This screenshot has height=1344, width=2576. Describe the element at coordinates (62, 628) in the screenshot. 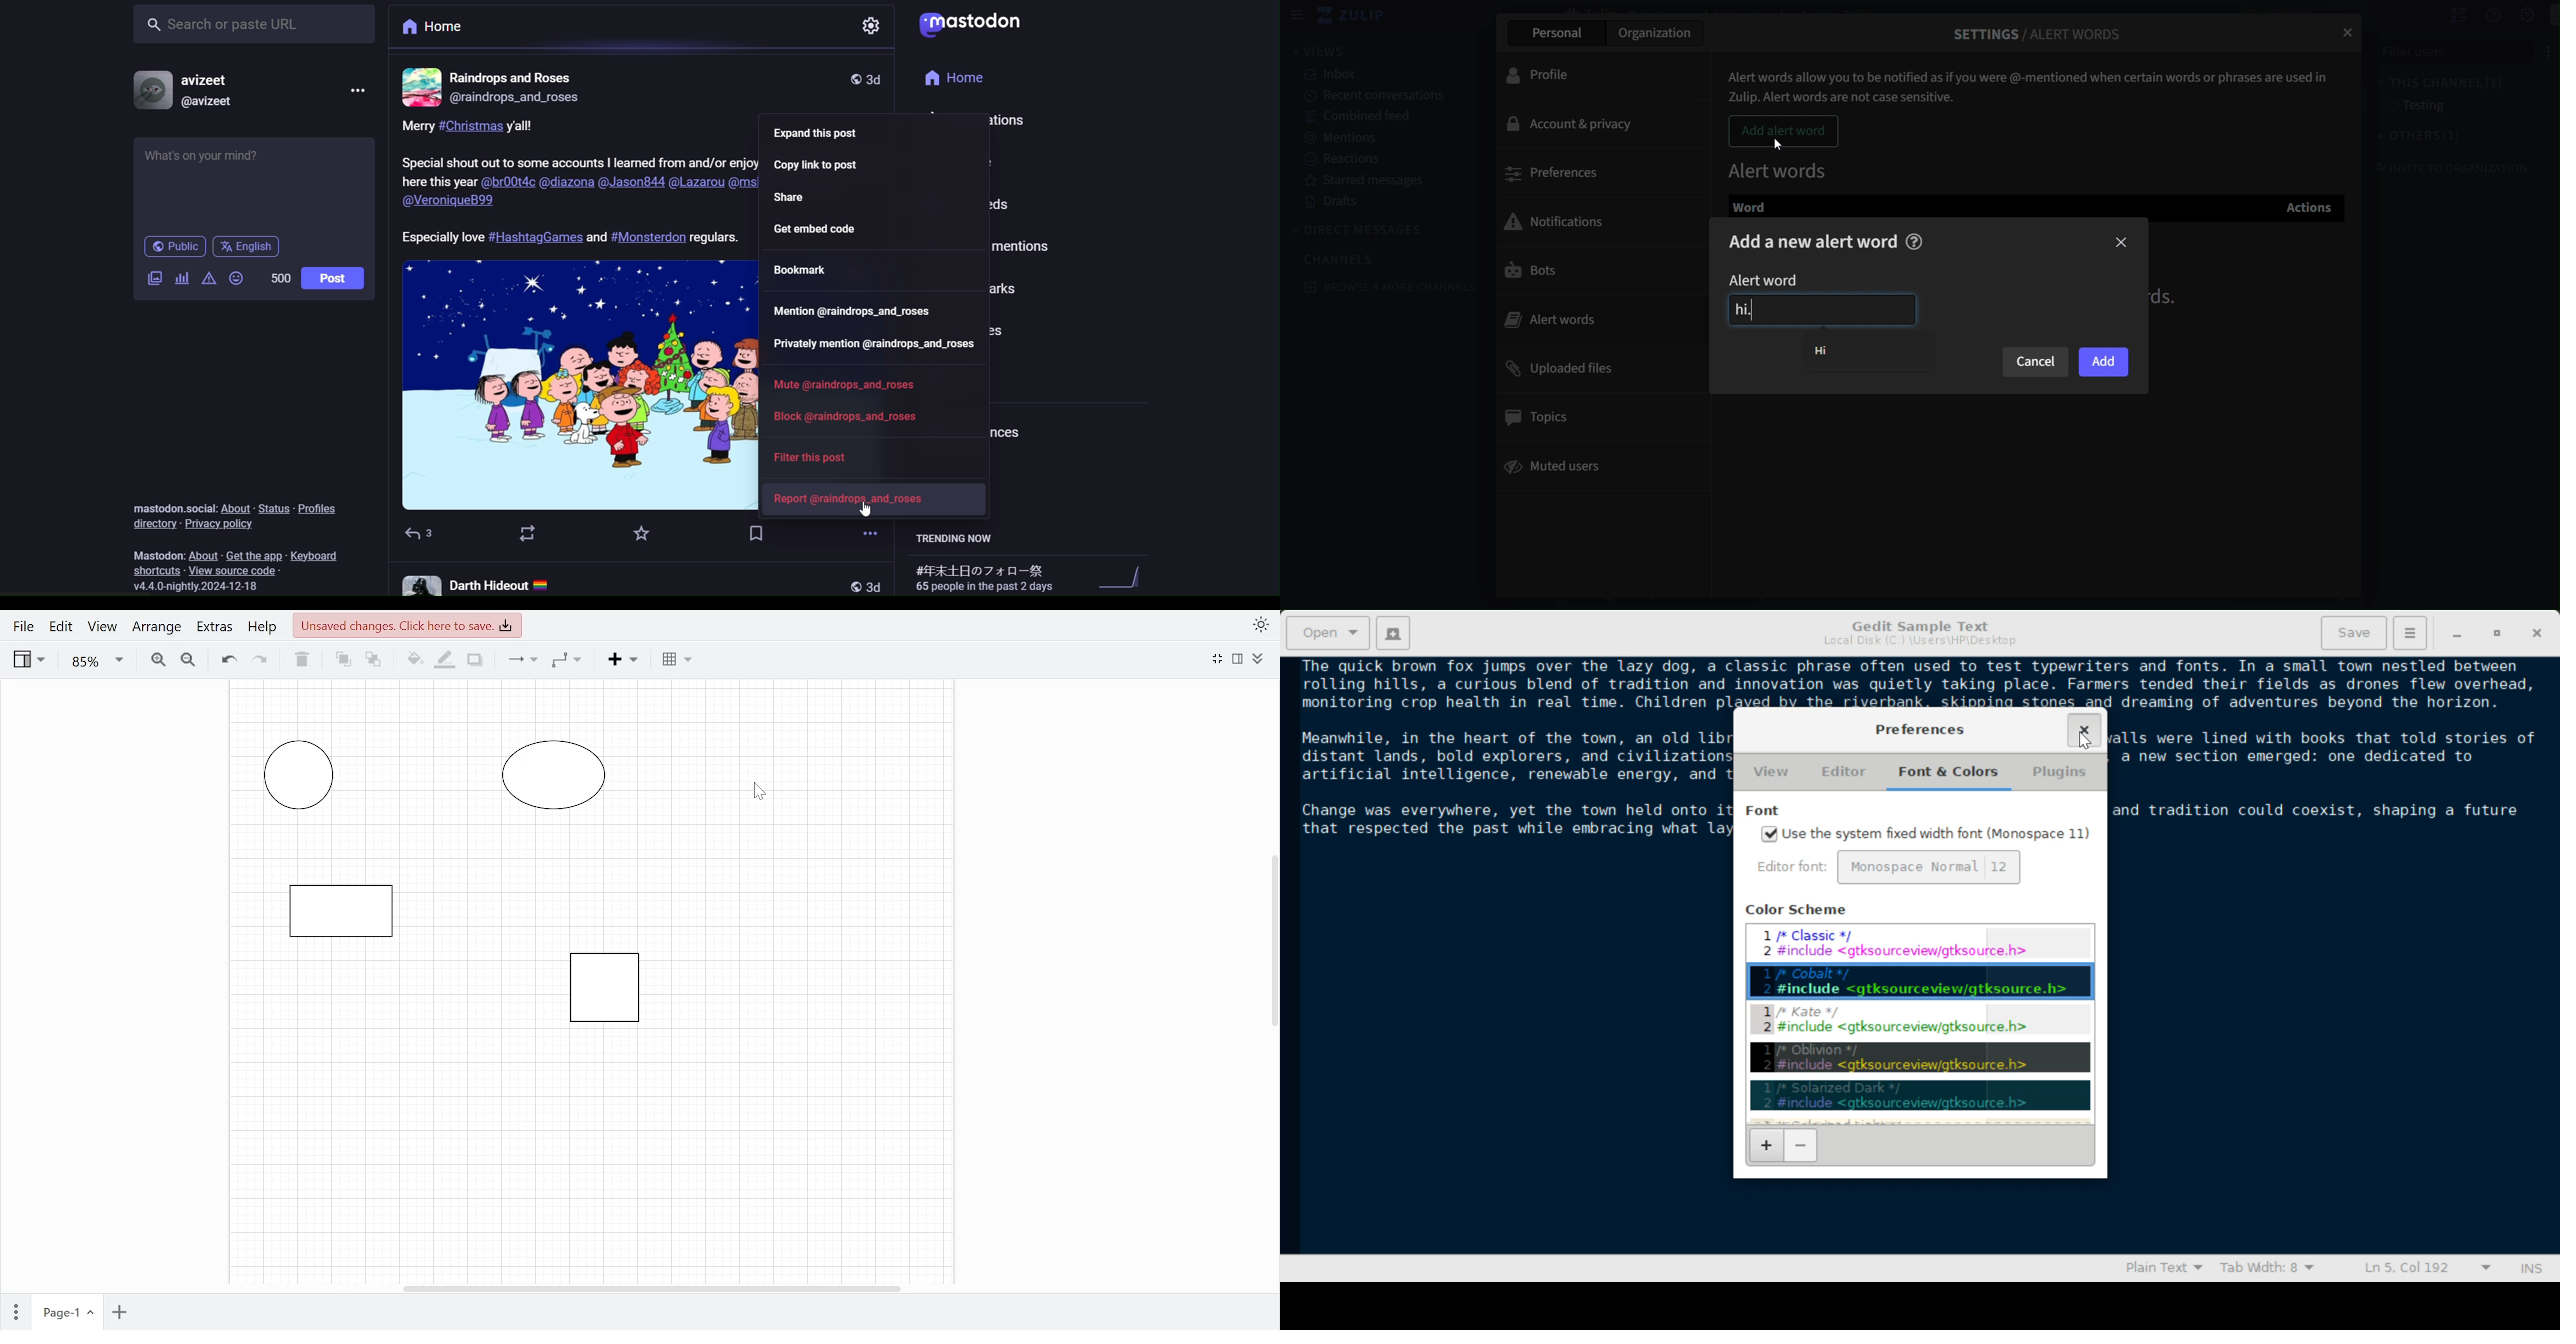

I see `Edit` at that location.